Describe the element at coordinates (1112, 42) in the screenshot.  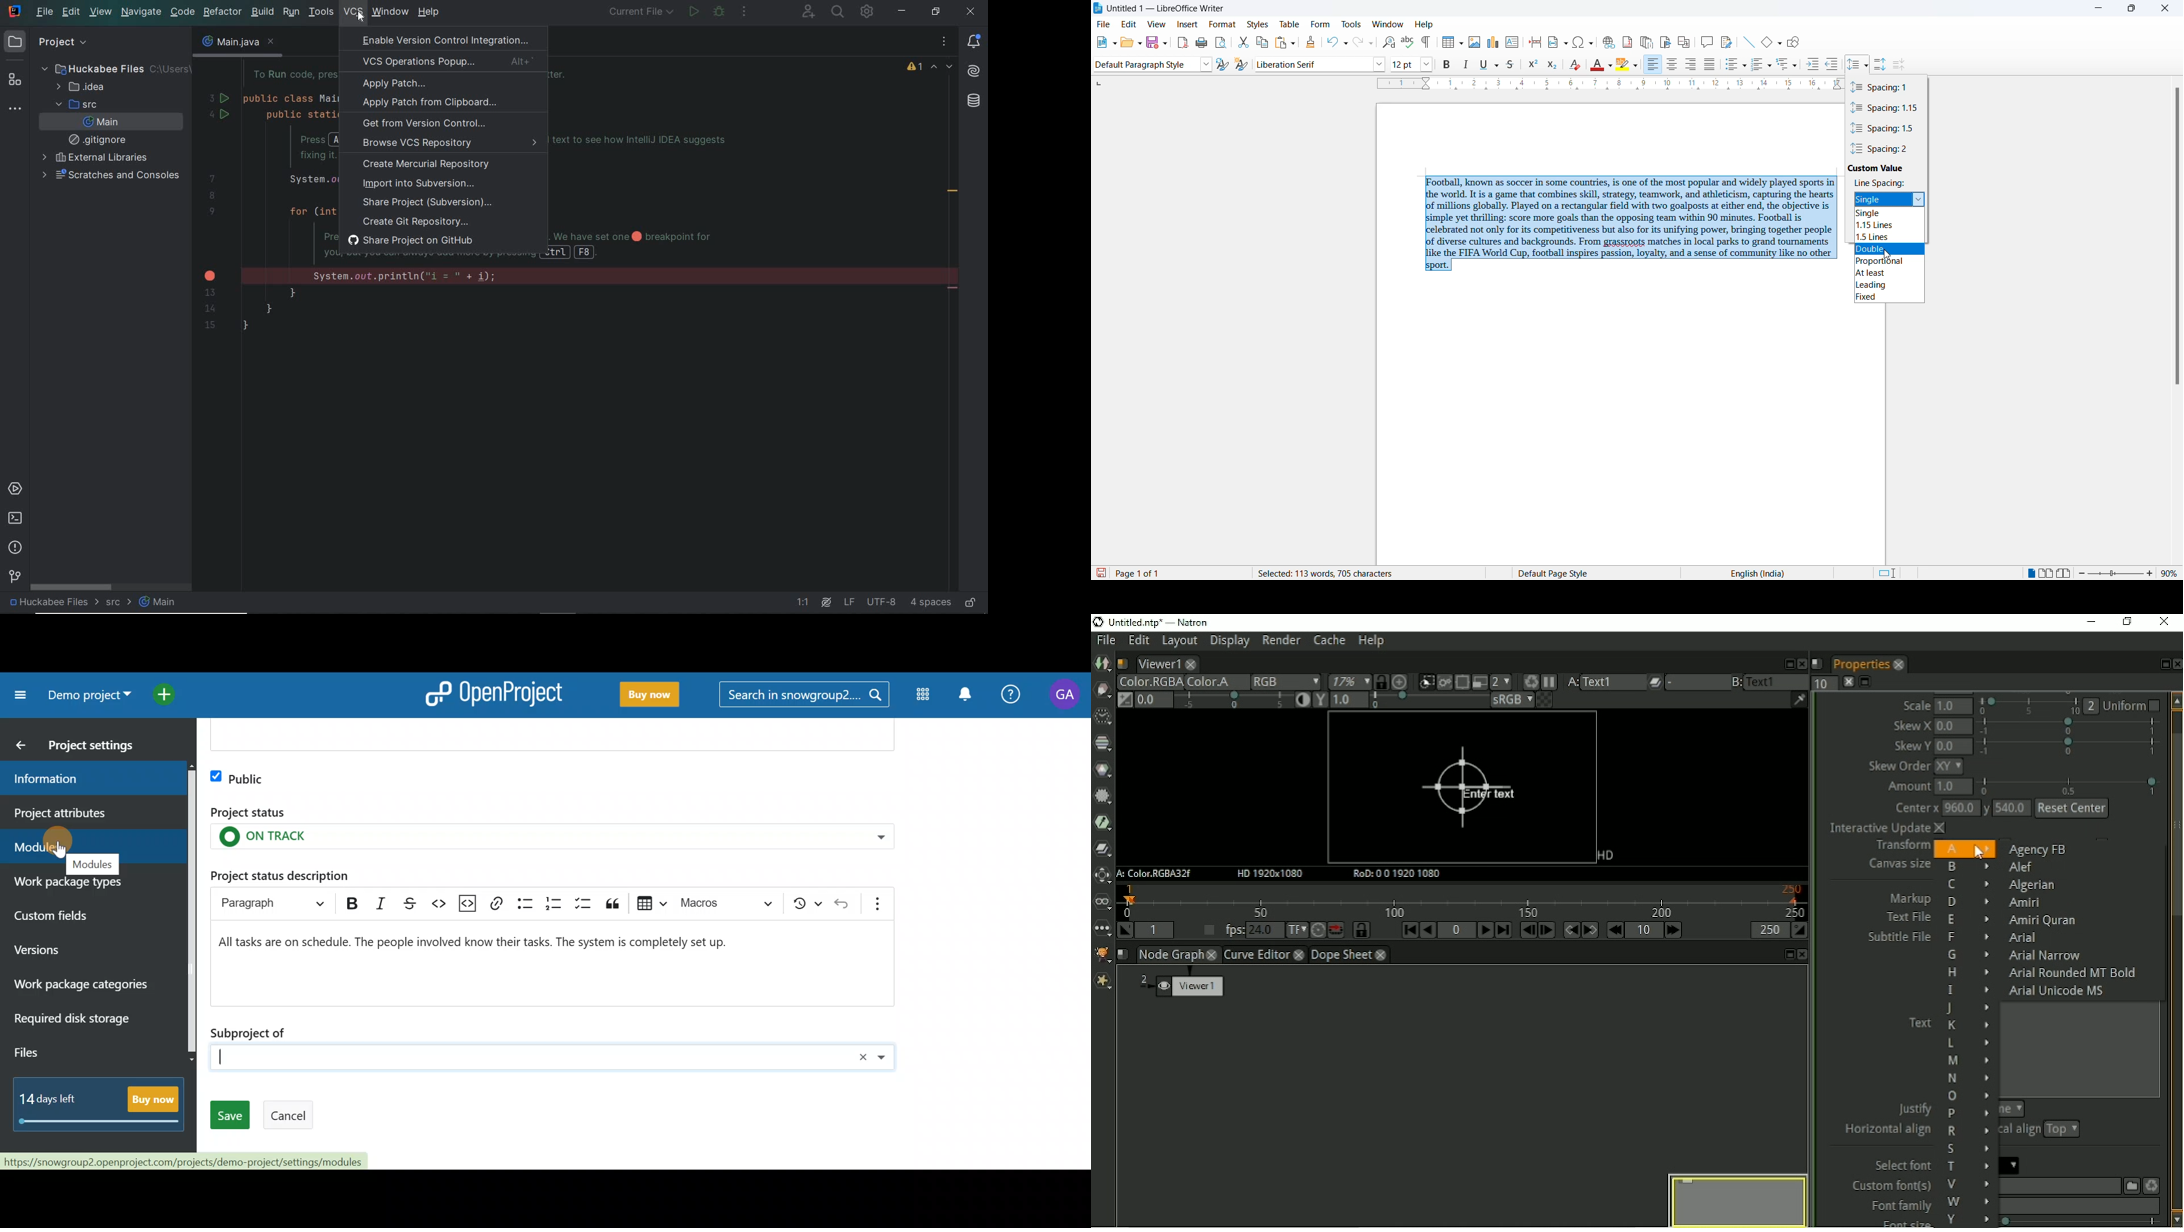
I see `new file options` at that location.